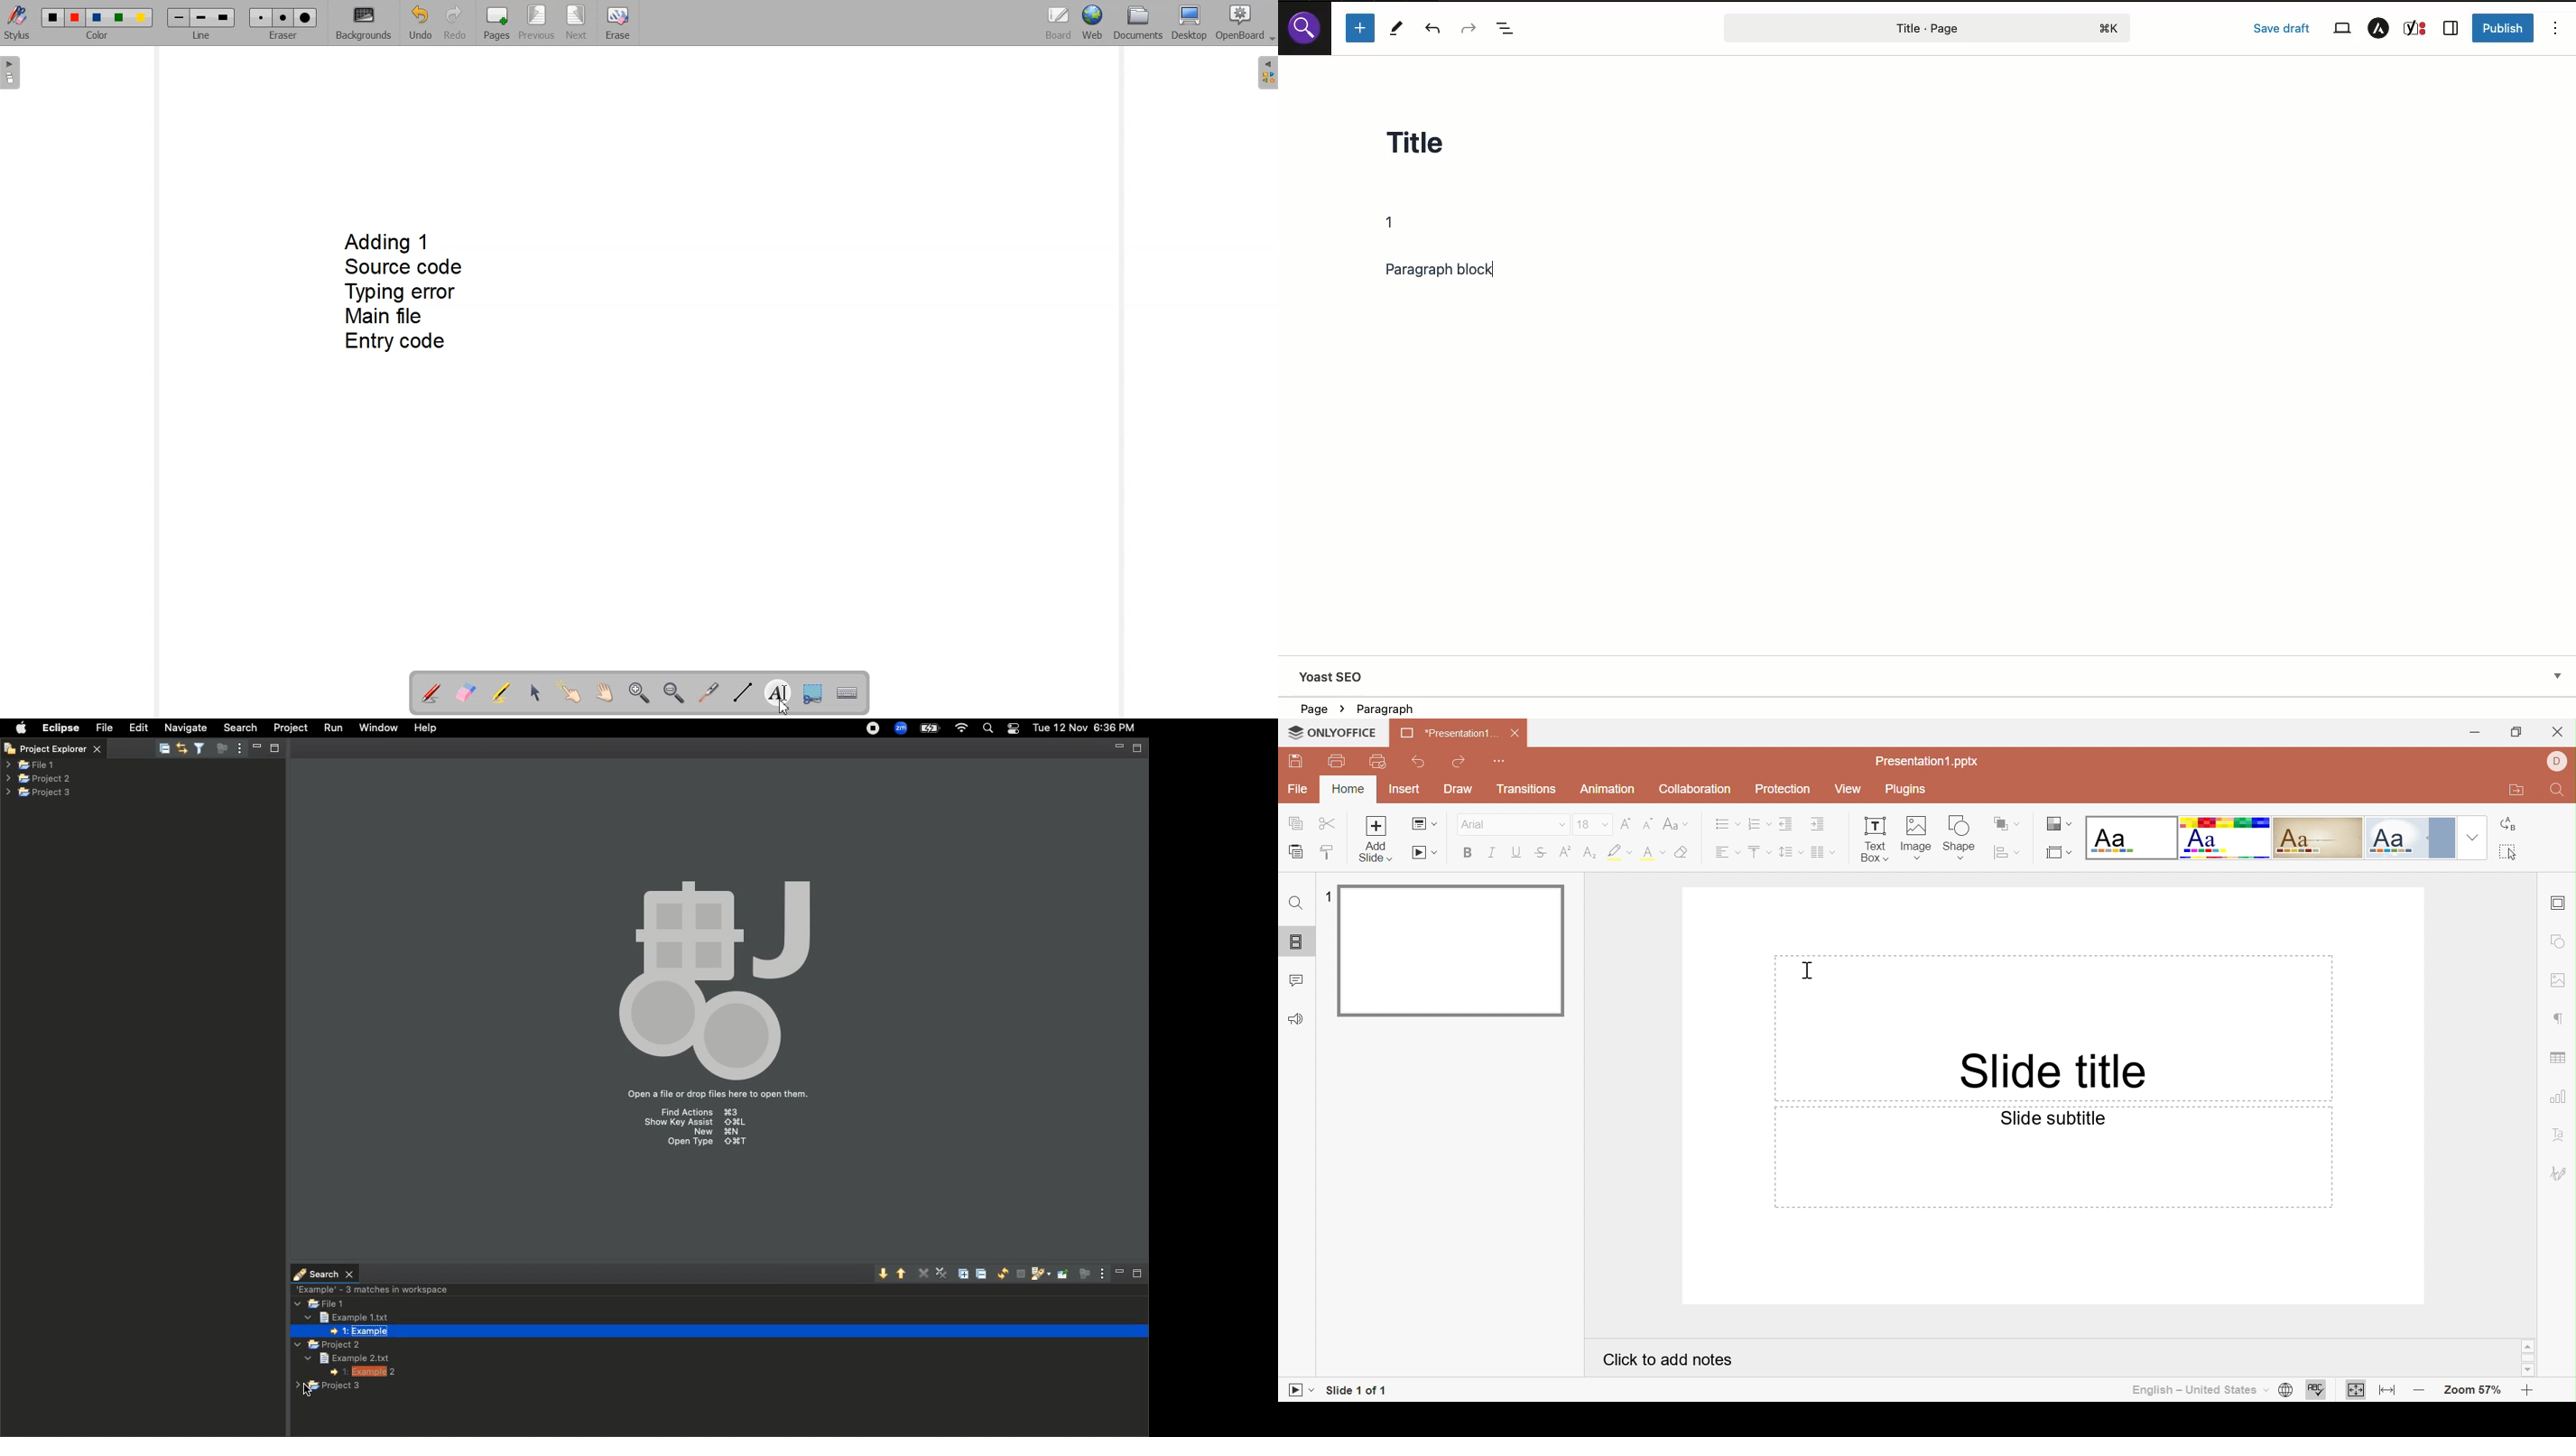  I want to click on Find, so click(2557, 792).